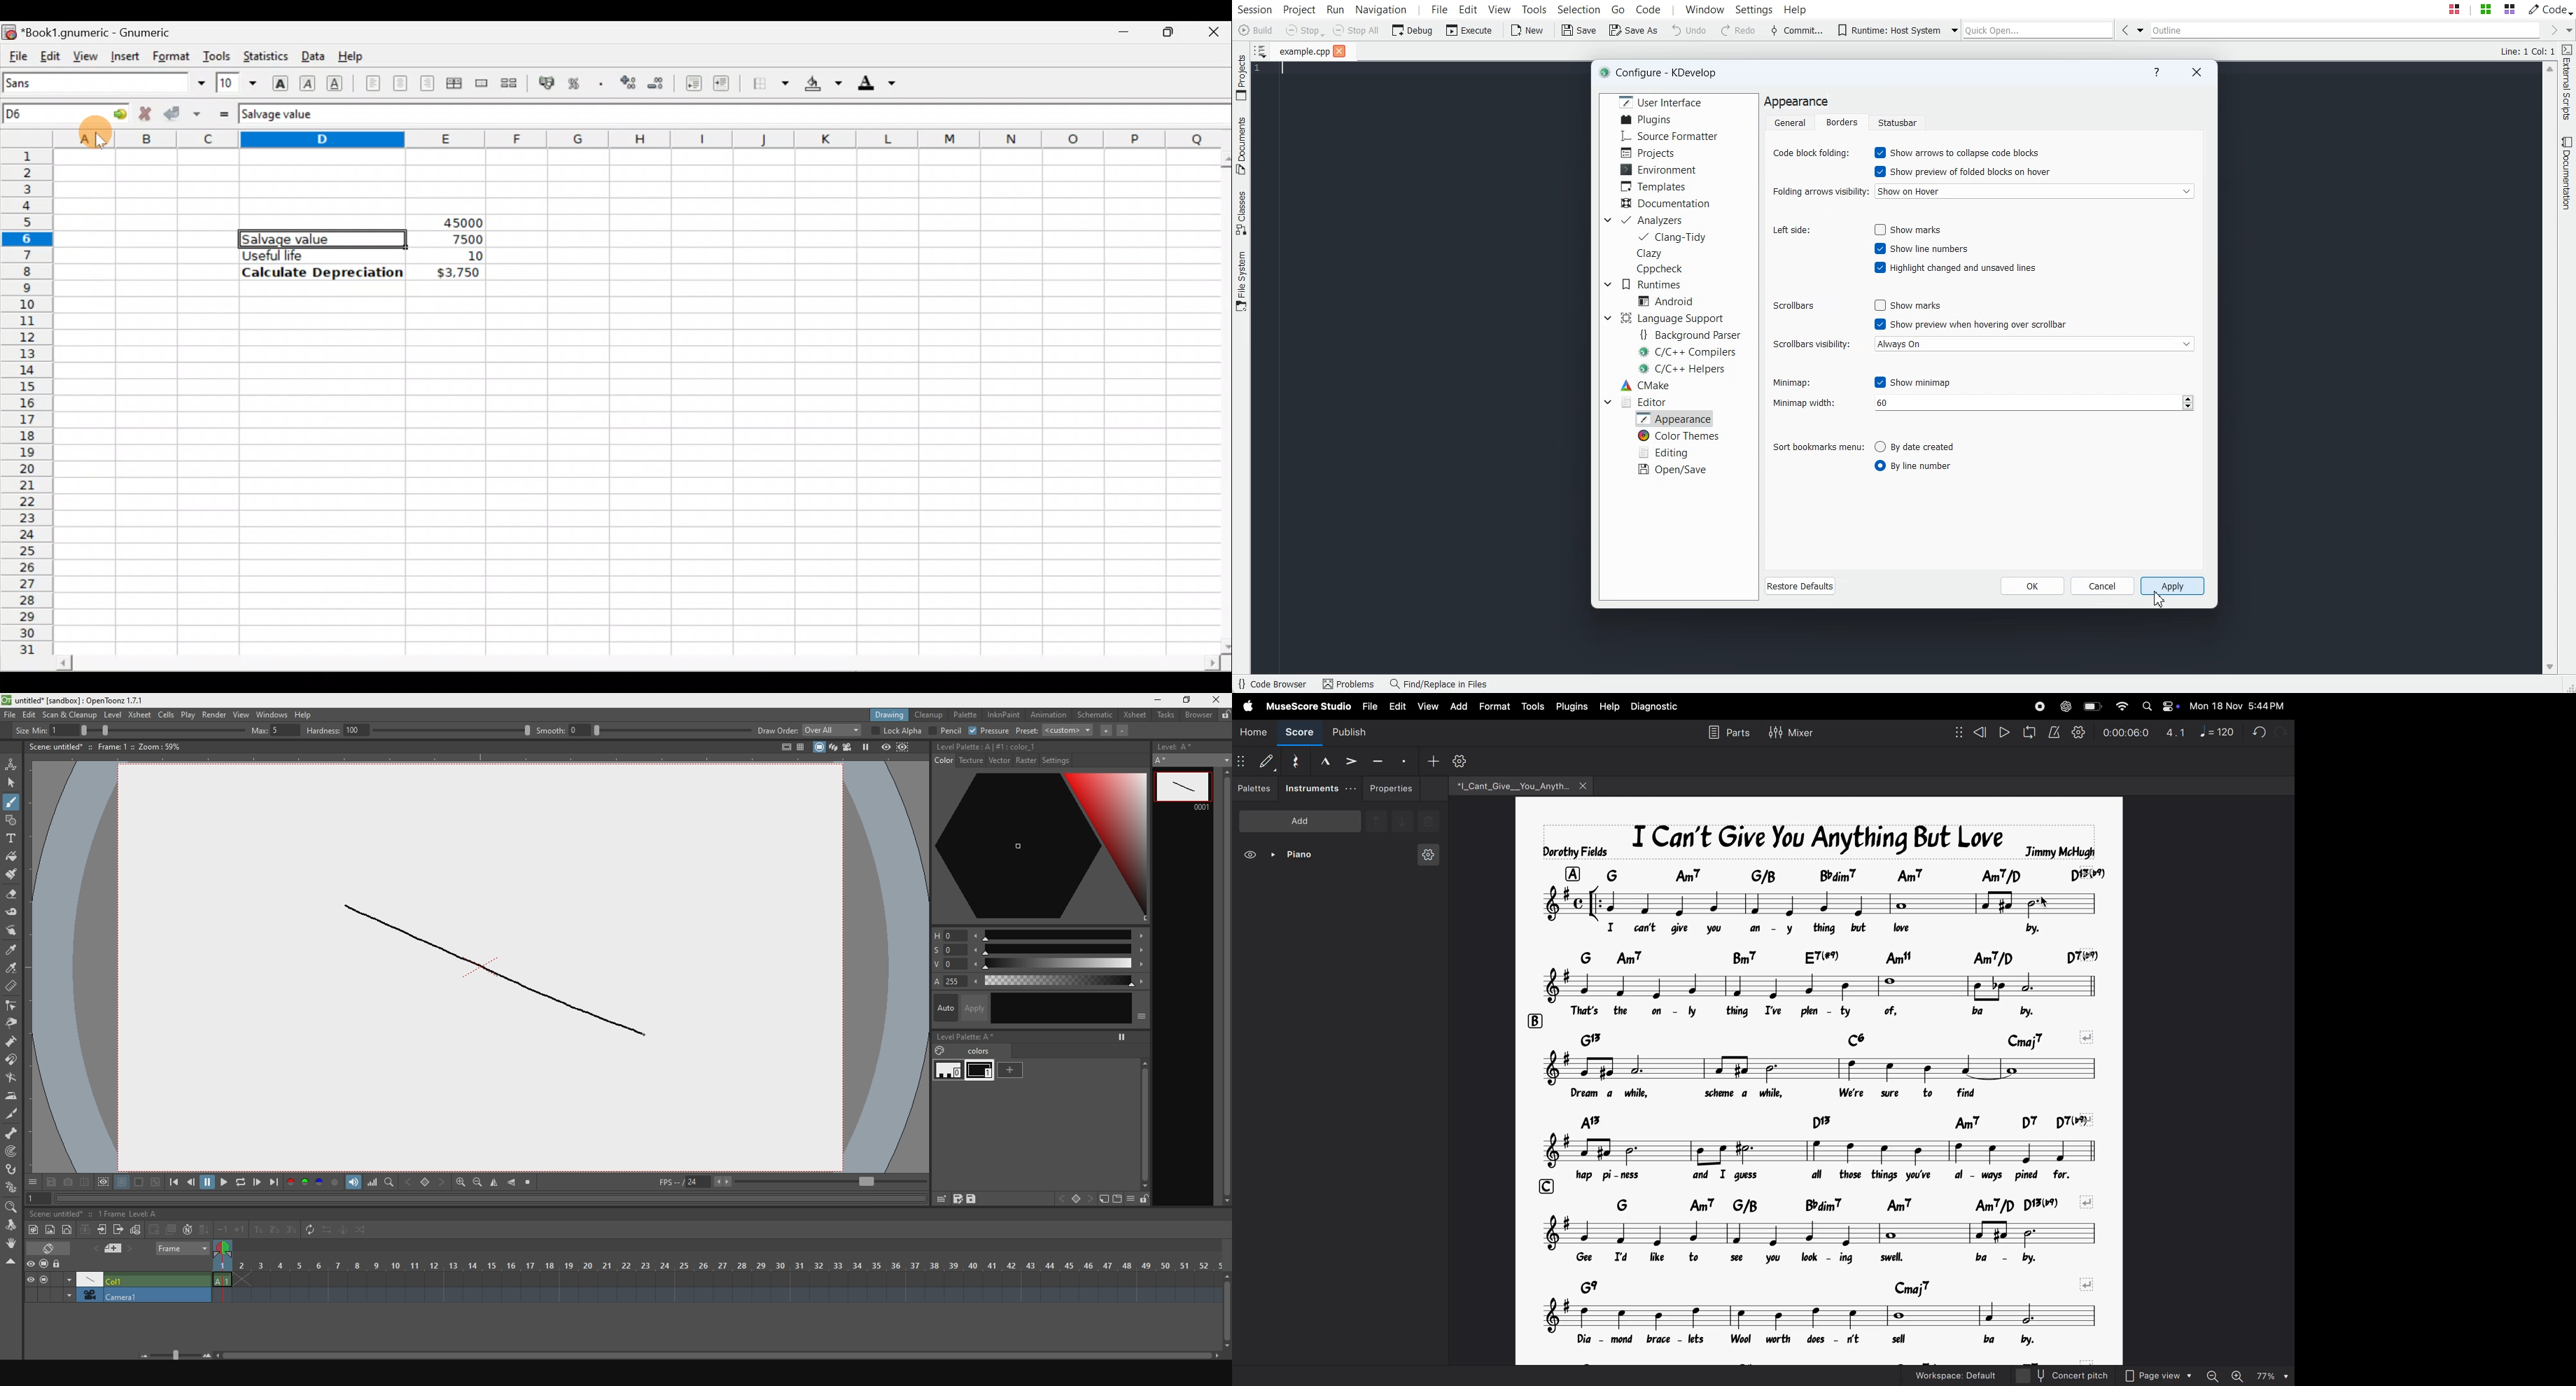 The width and height of the screenshot is (2576, 1400). Describe the element at coordinates (1729, 733) in the screenshot. I see `parts` at that location.